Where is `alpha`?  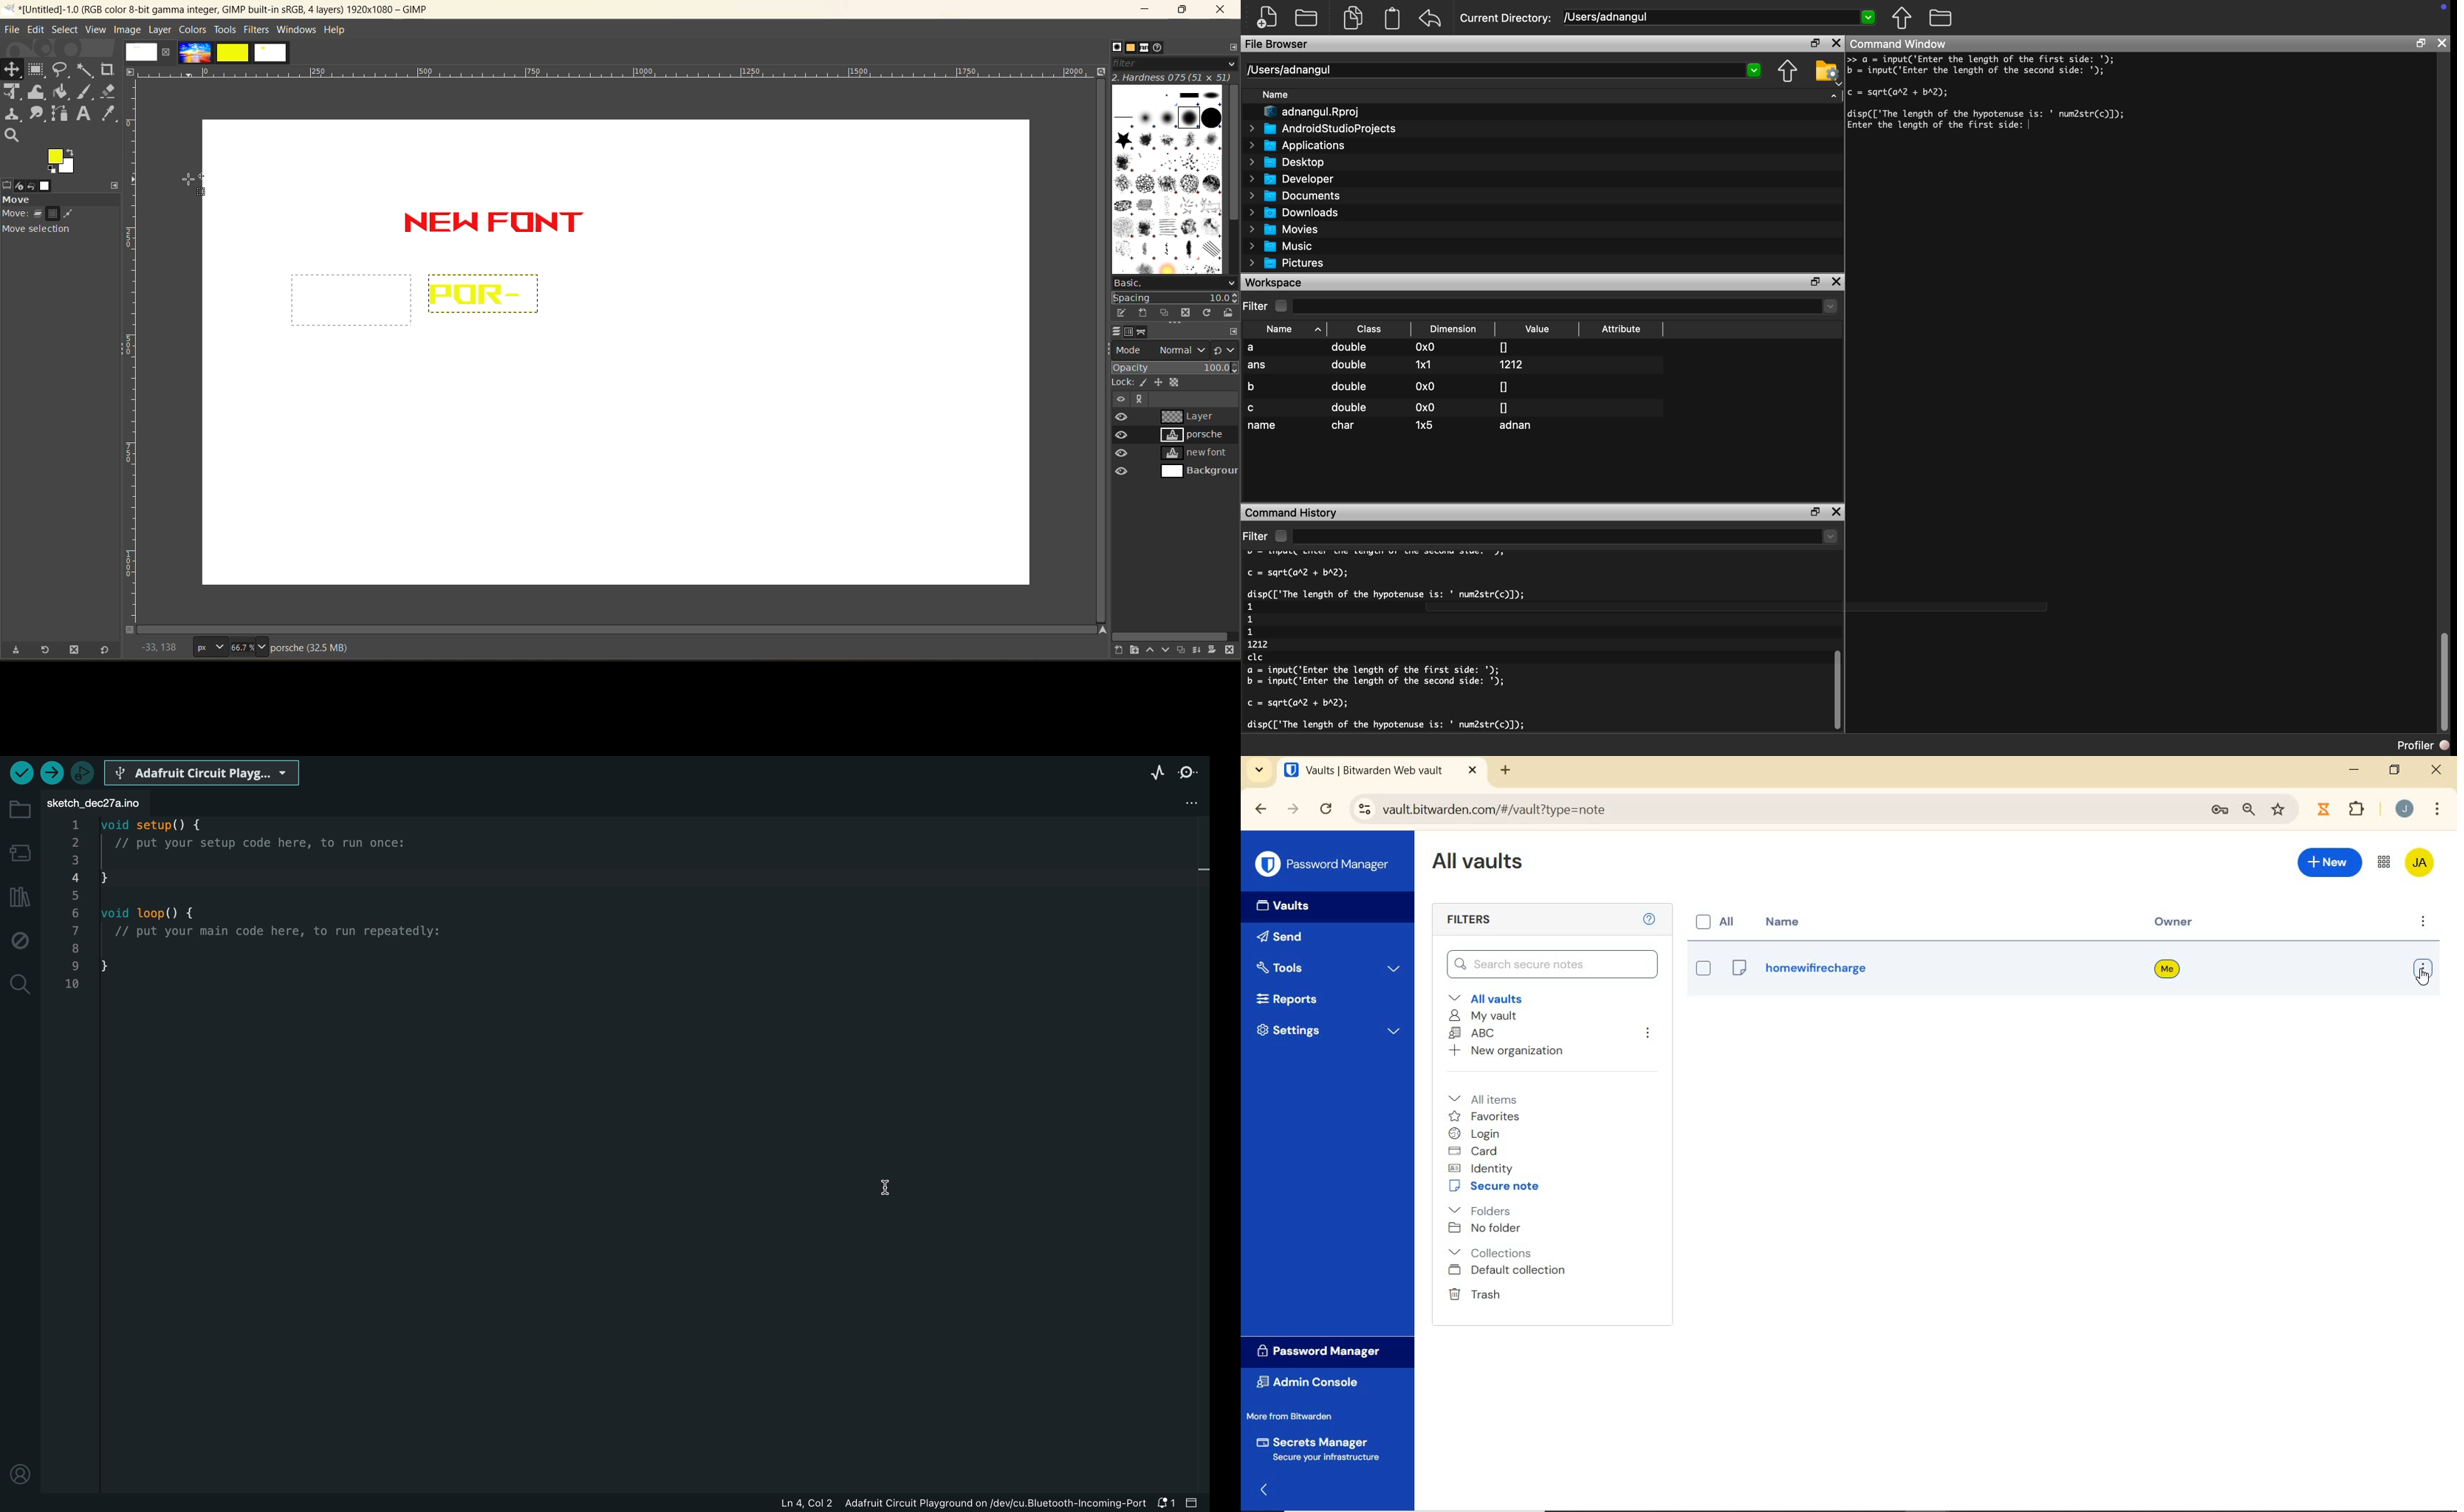
alpha is located at coordinates (1177, 383).